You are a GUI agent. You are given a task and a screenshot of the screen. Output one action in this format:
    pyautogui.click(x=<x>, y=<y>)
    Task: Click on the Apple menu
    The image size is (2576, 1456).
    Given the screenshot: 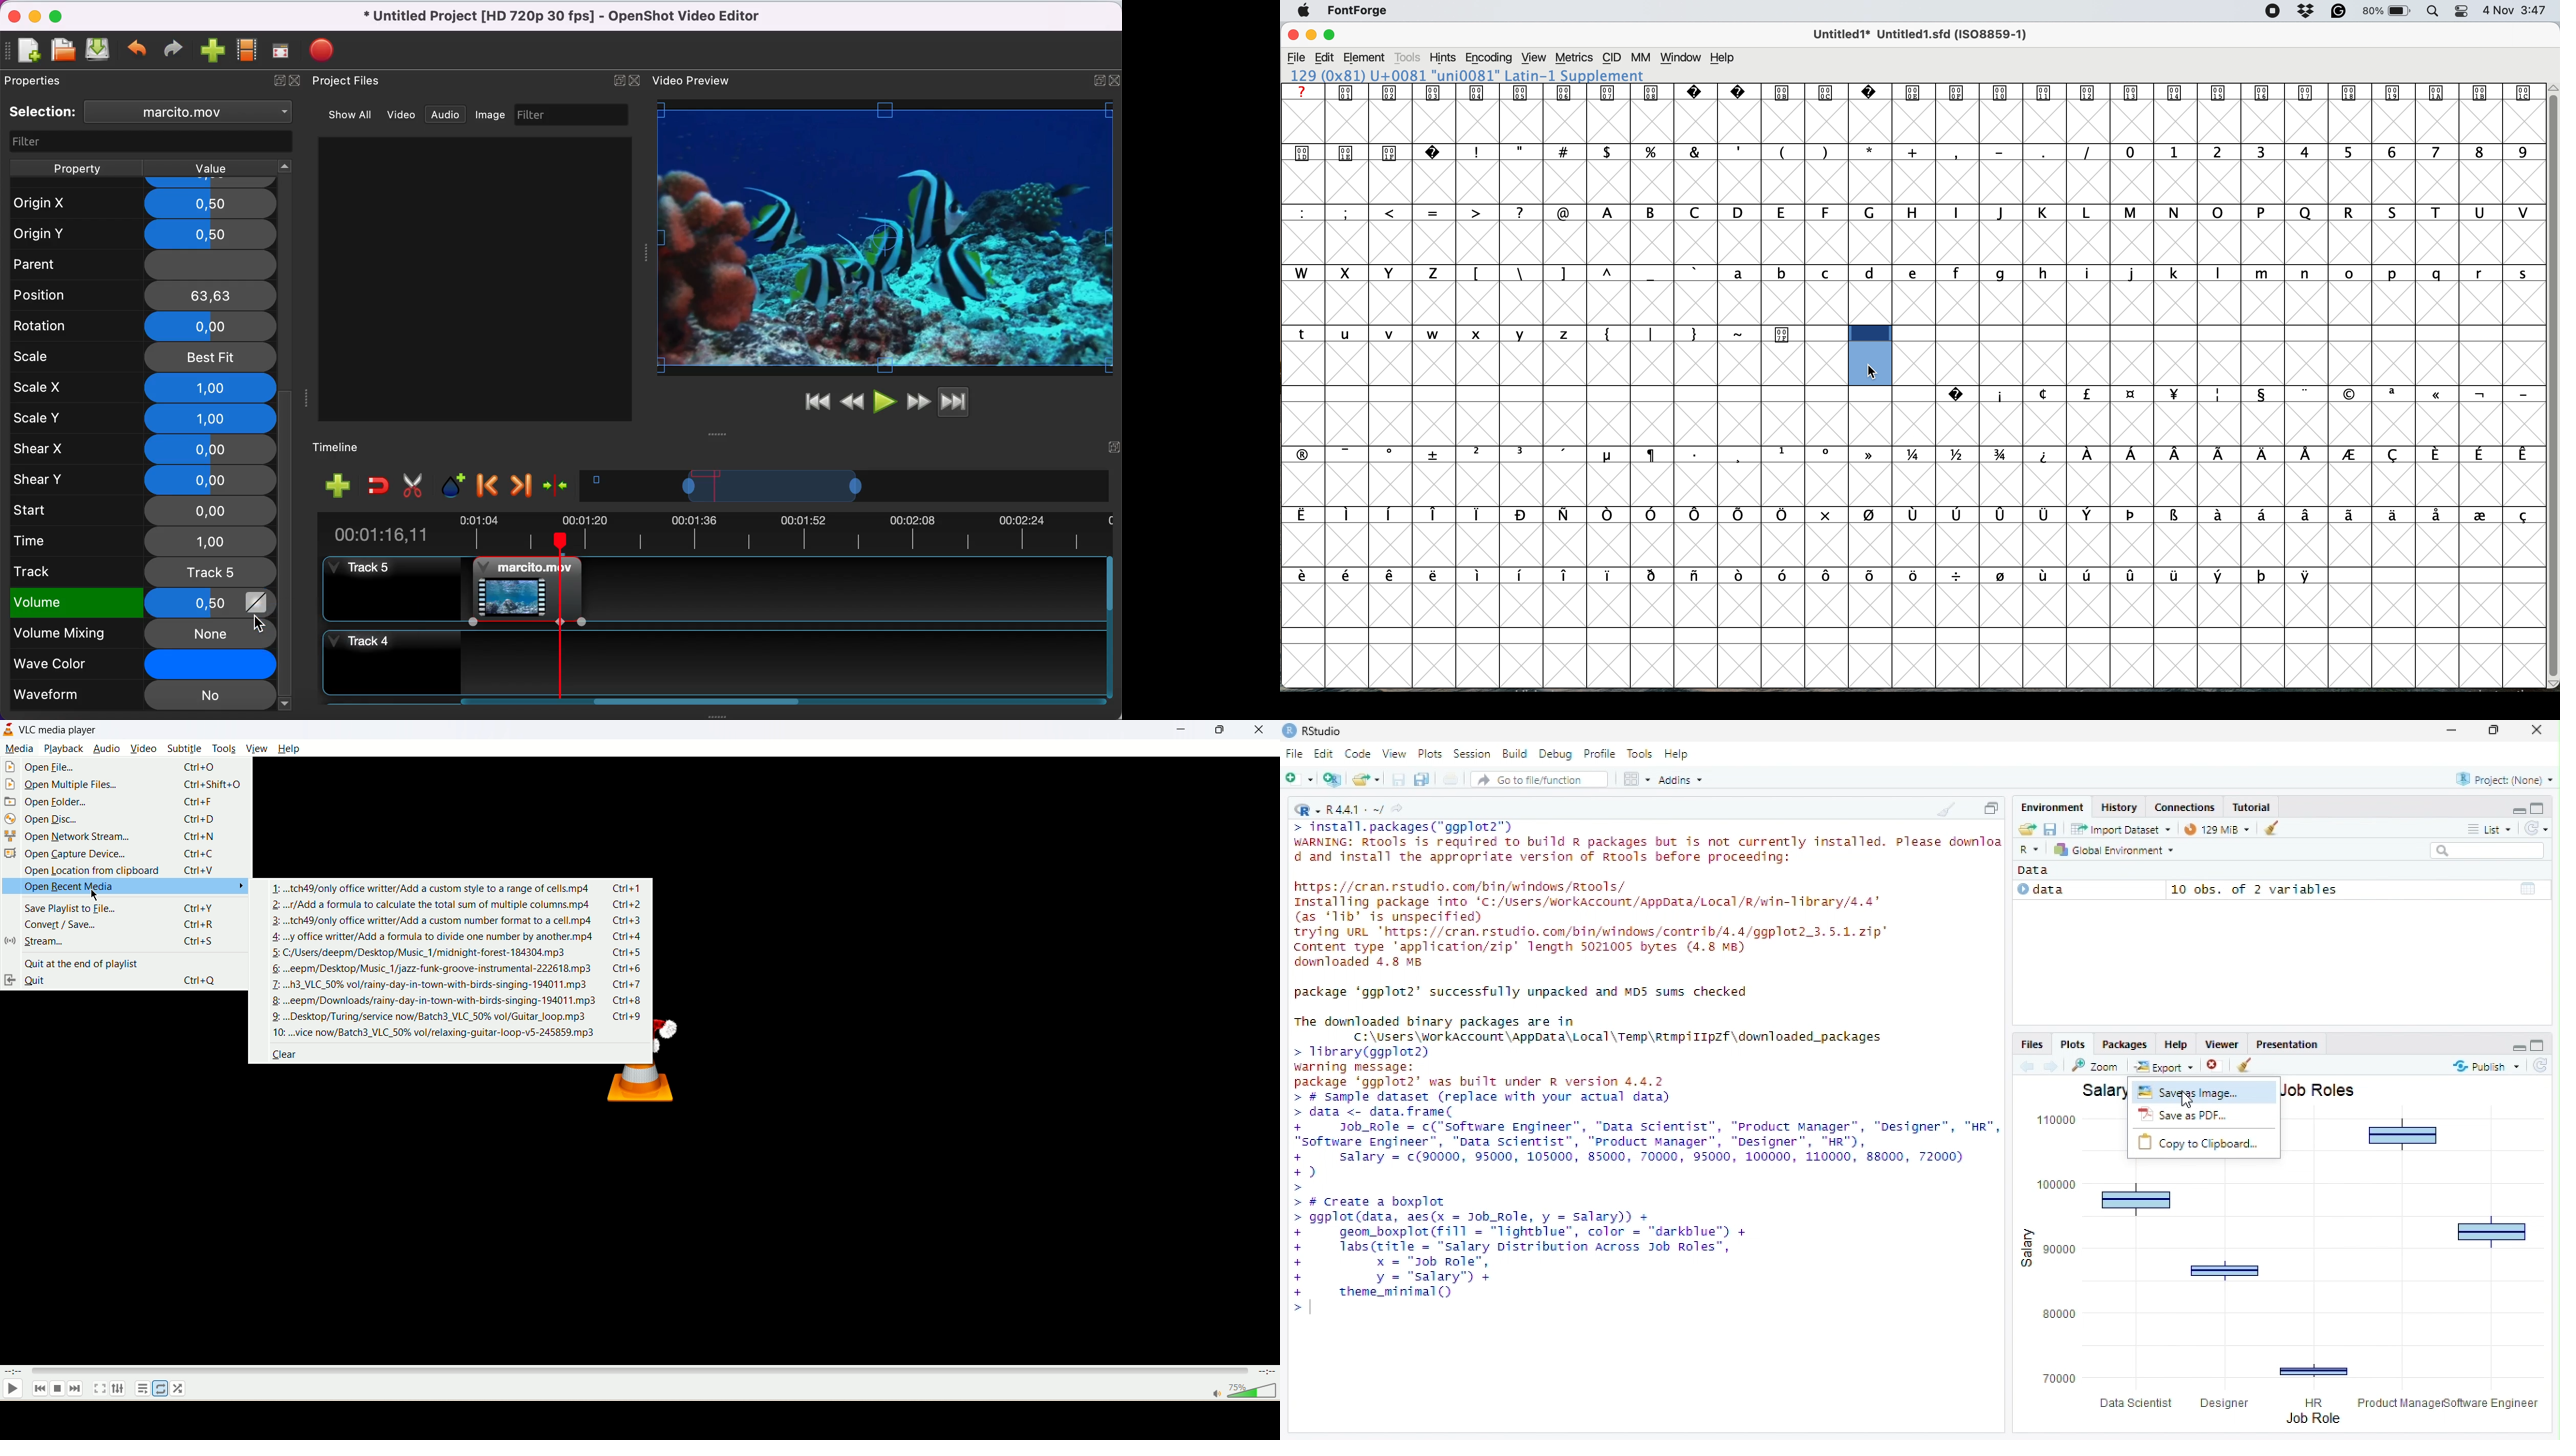 What is the action you would take?
    pyautogui.click(x=1304, y=12)
    